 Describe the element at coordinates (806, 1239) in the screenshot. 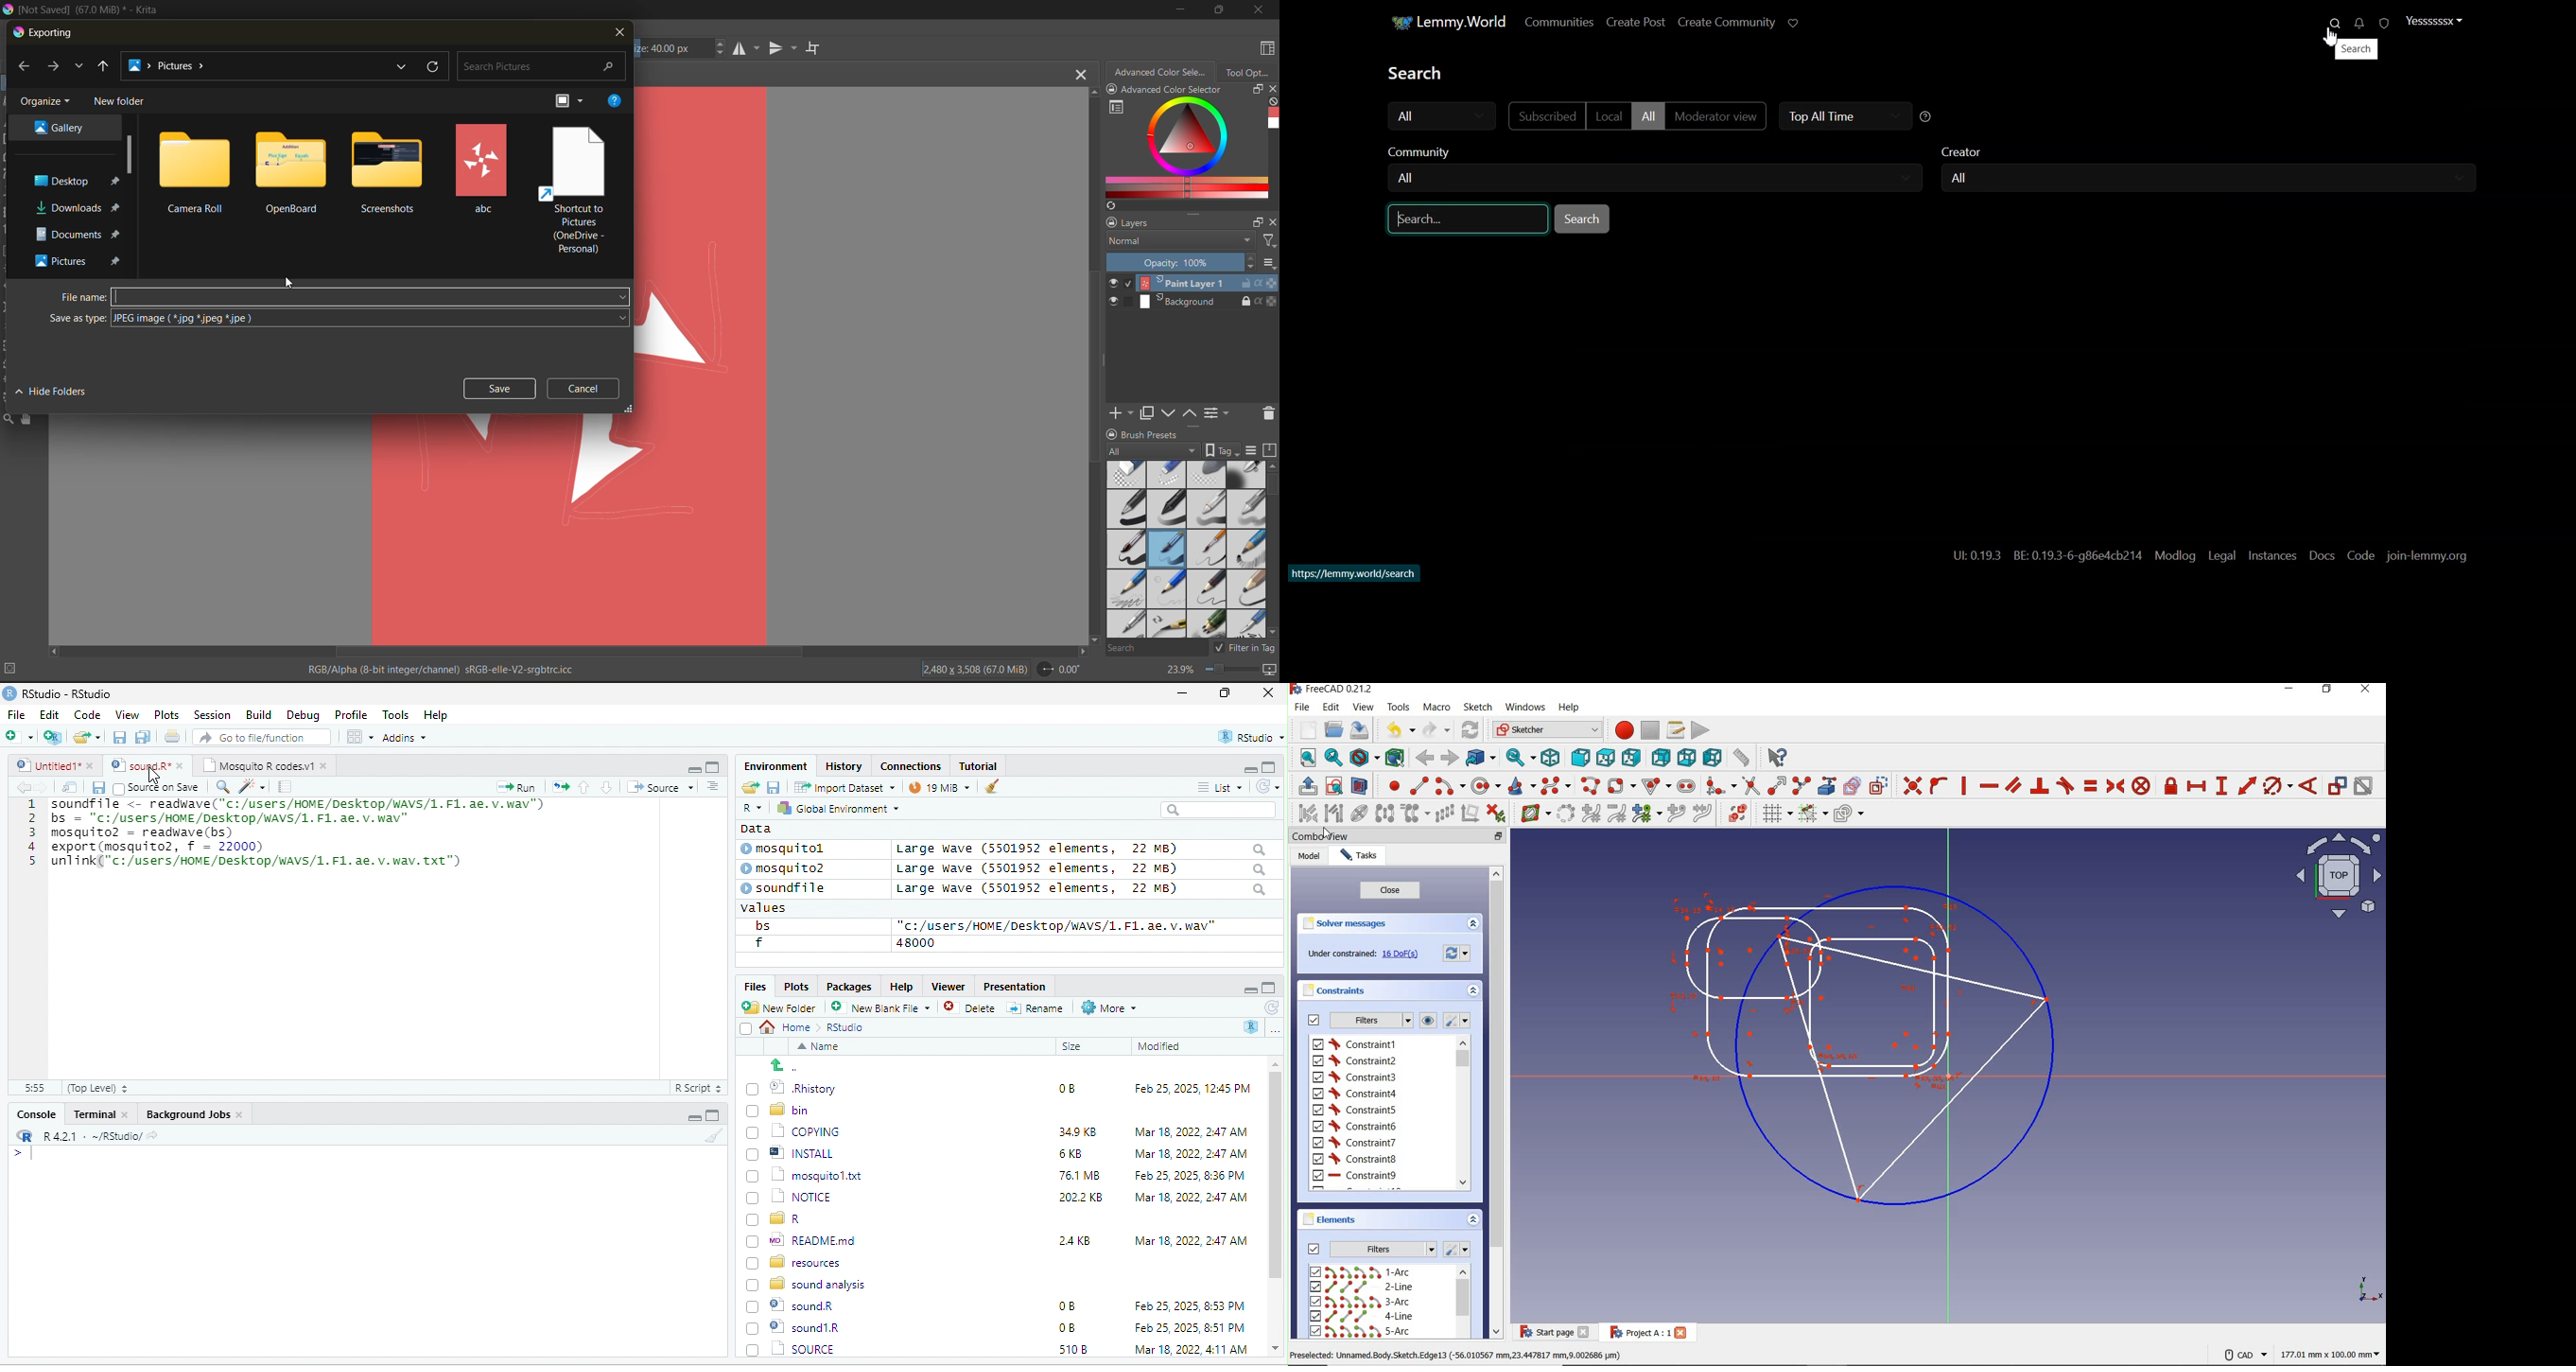

I see `wo| READMEmd` at that location.